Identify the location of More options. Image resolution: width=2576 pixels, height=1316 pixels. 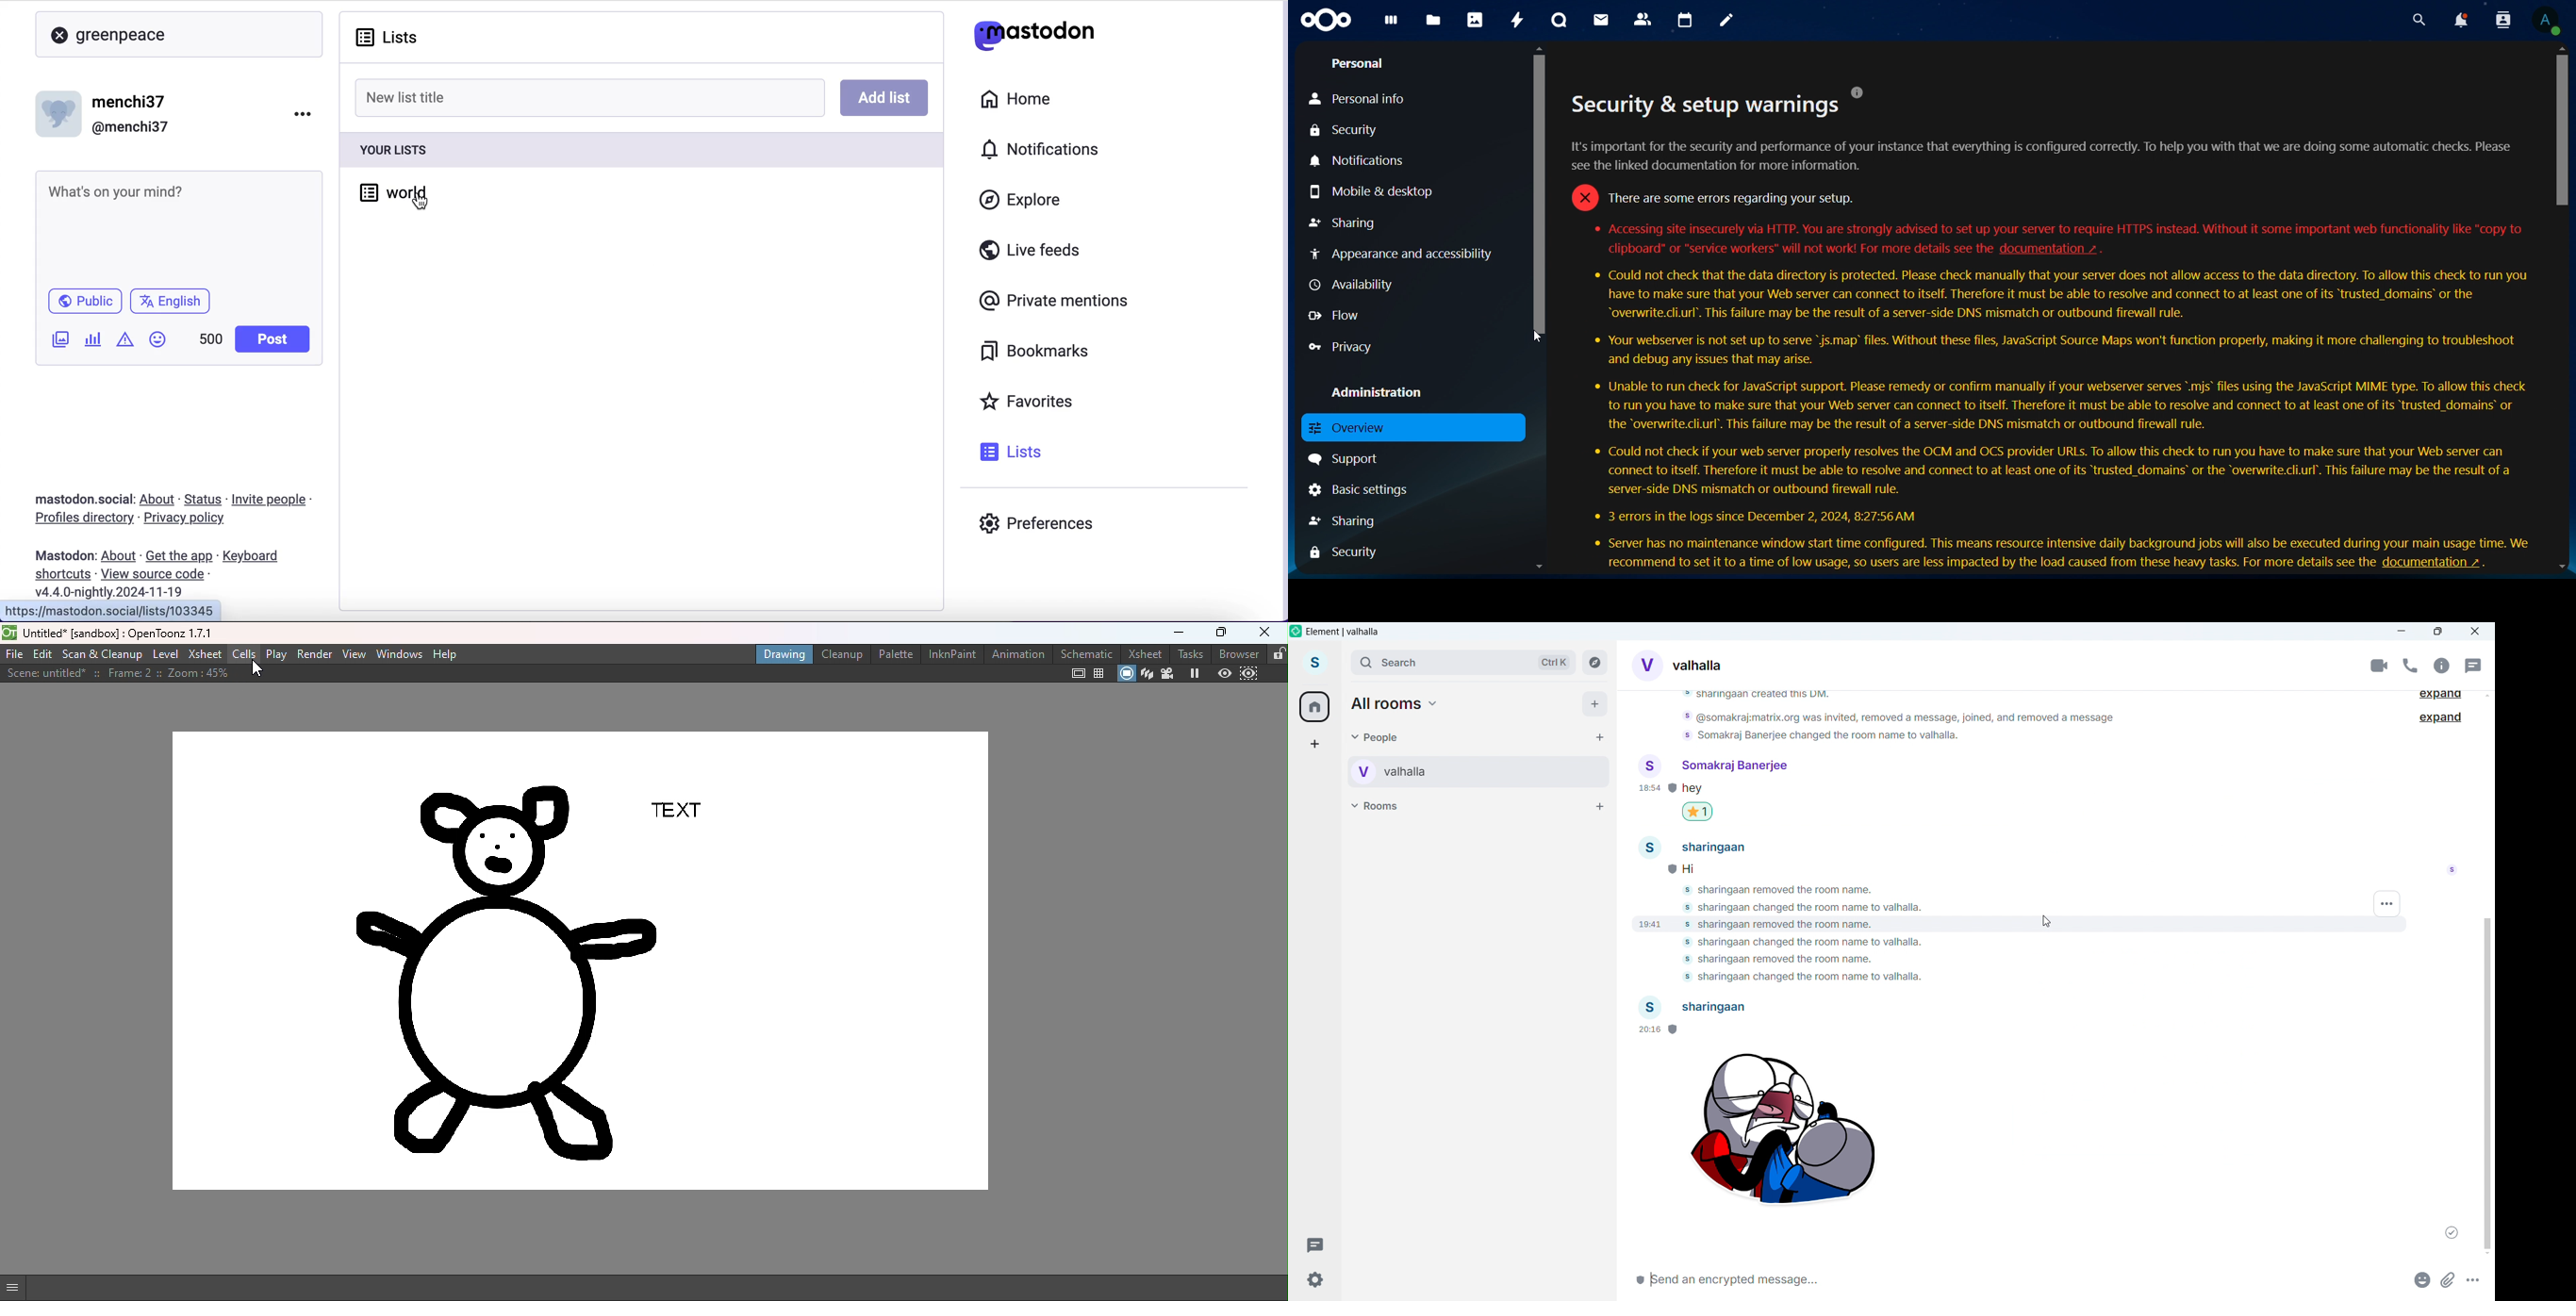
(2475, 1278).